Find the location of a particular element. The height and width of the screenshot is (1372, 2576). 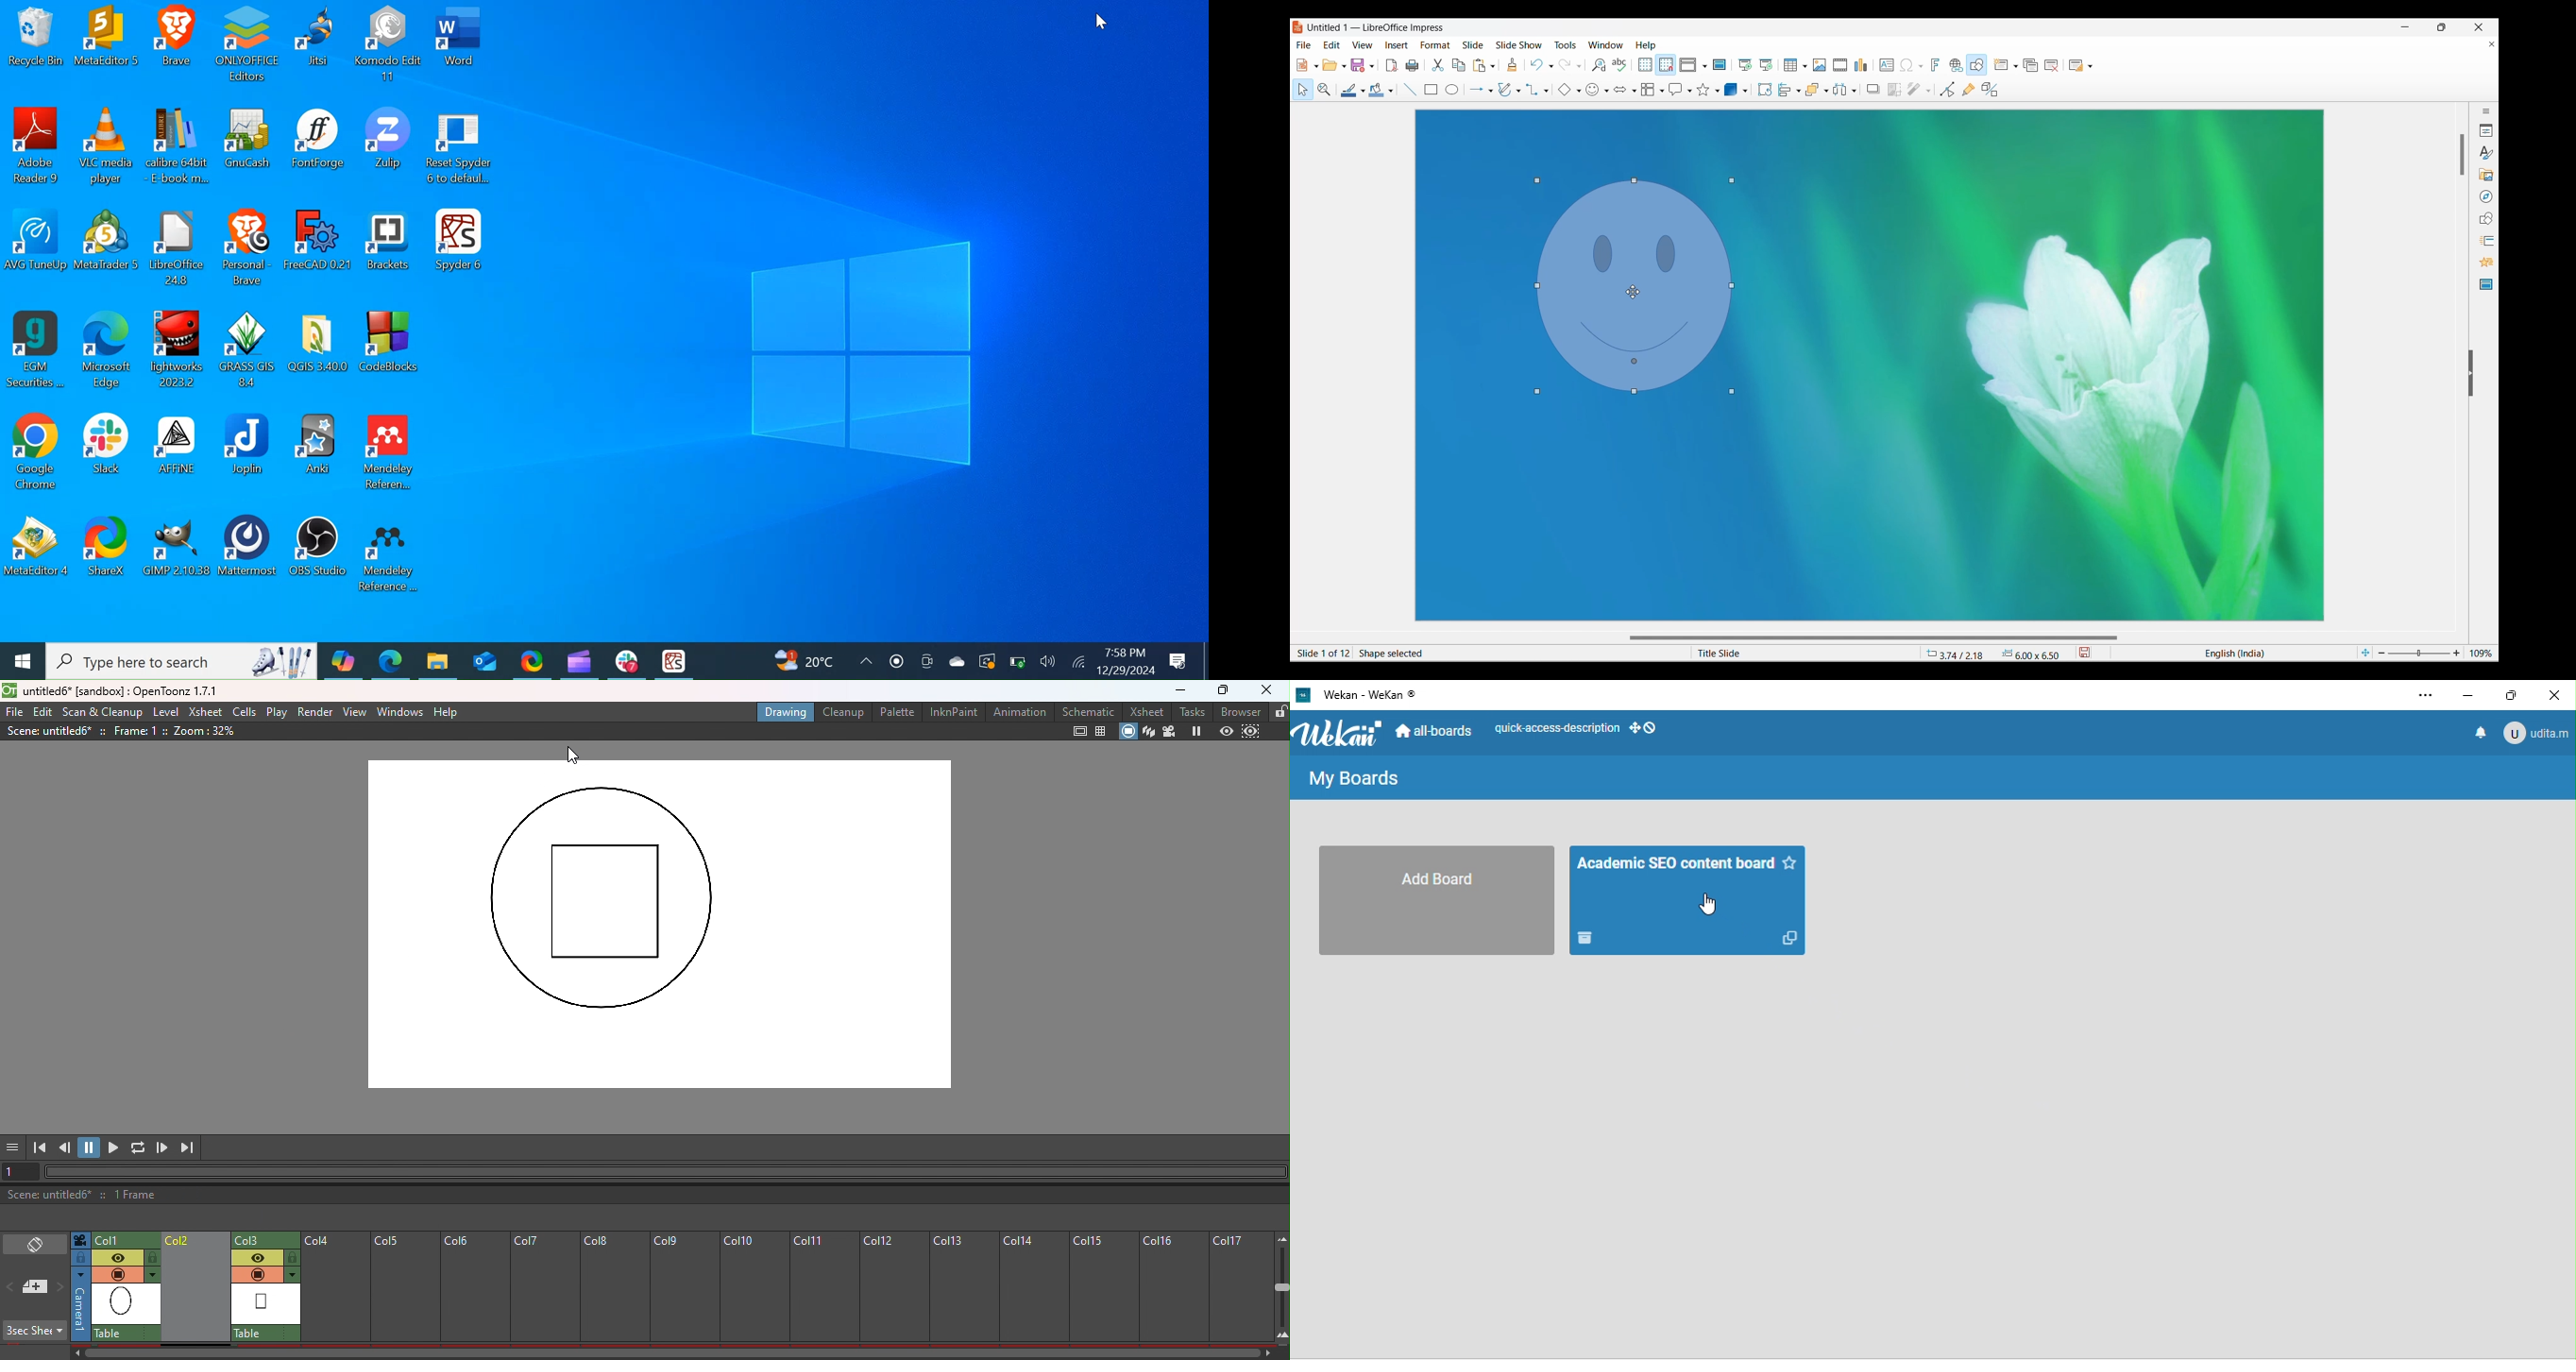

Undo is located at coordinates (1537, 65).